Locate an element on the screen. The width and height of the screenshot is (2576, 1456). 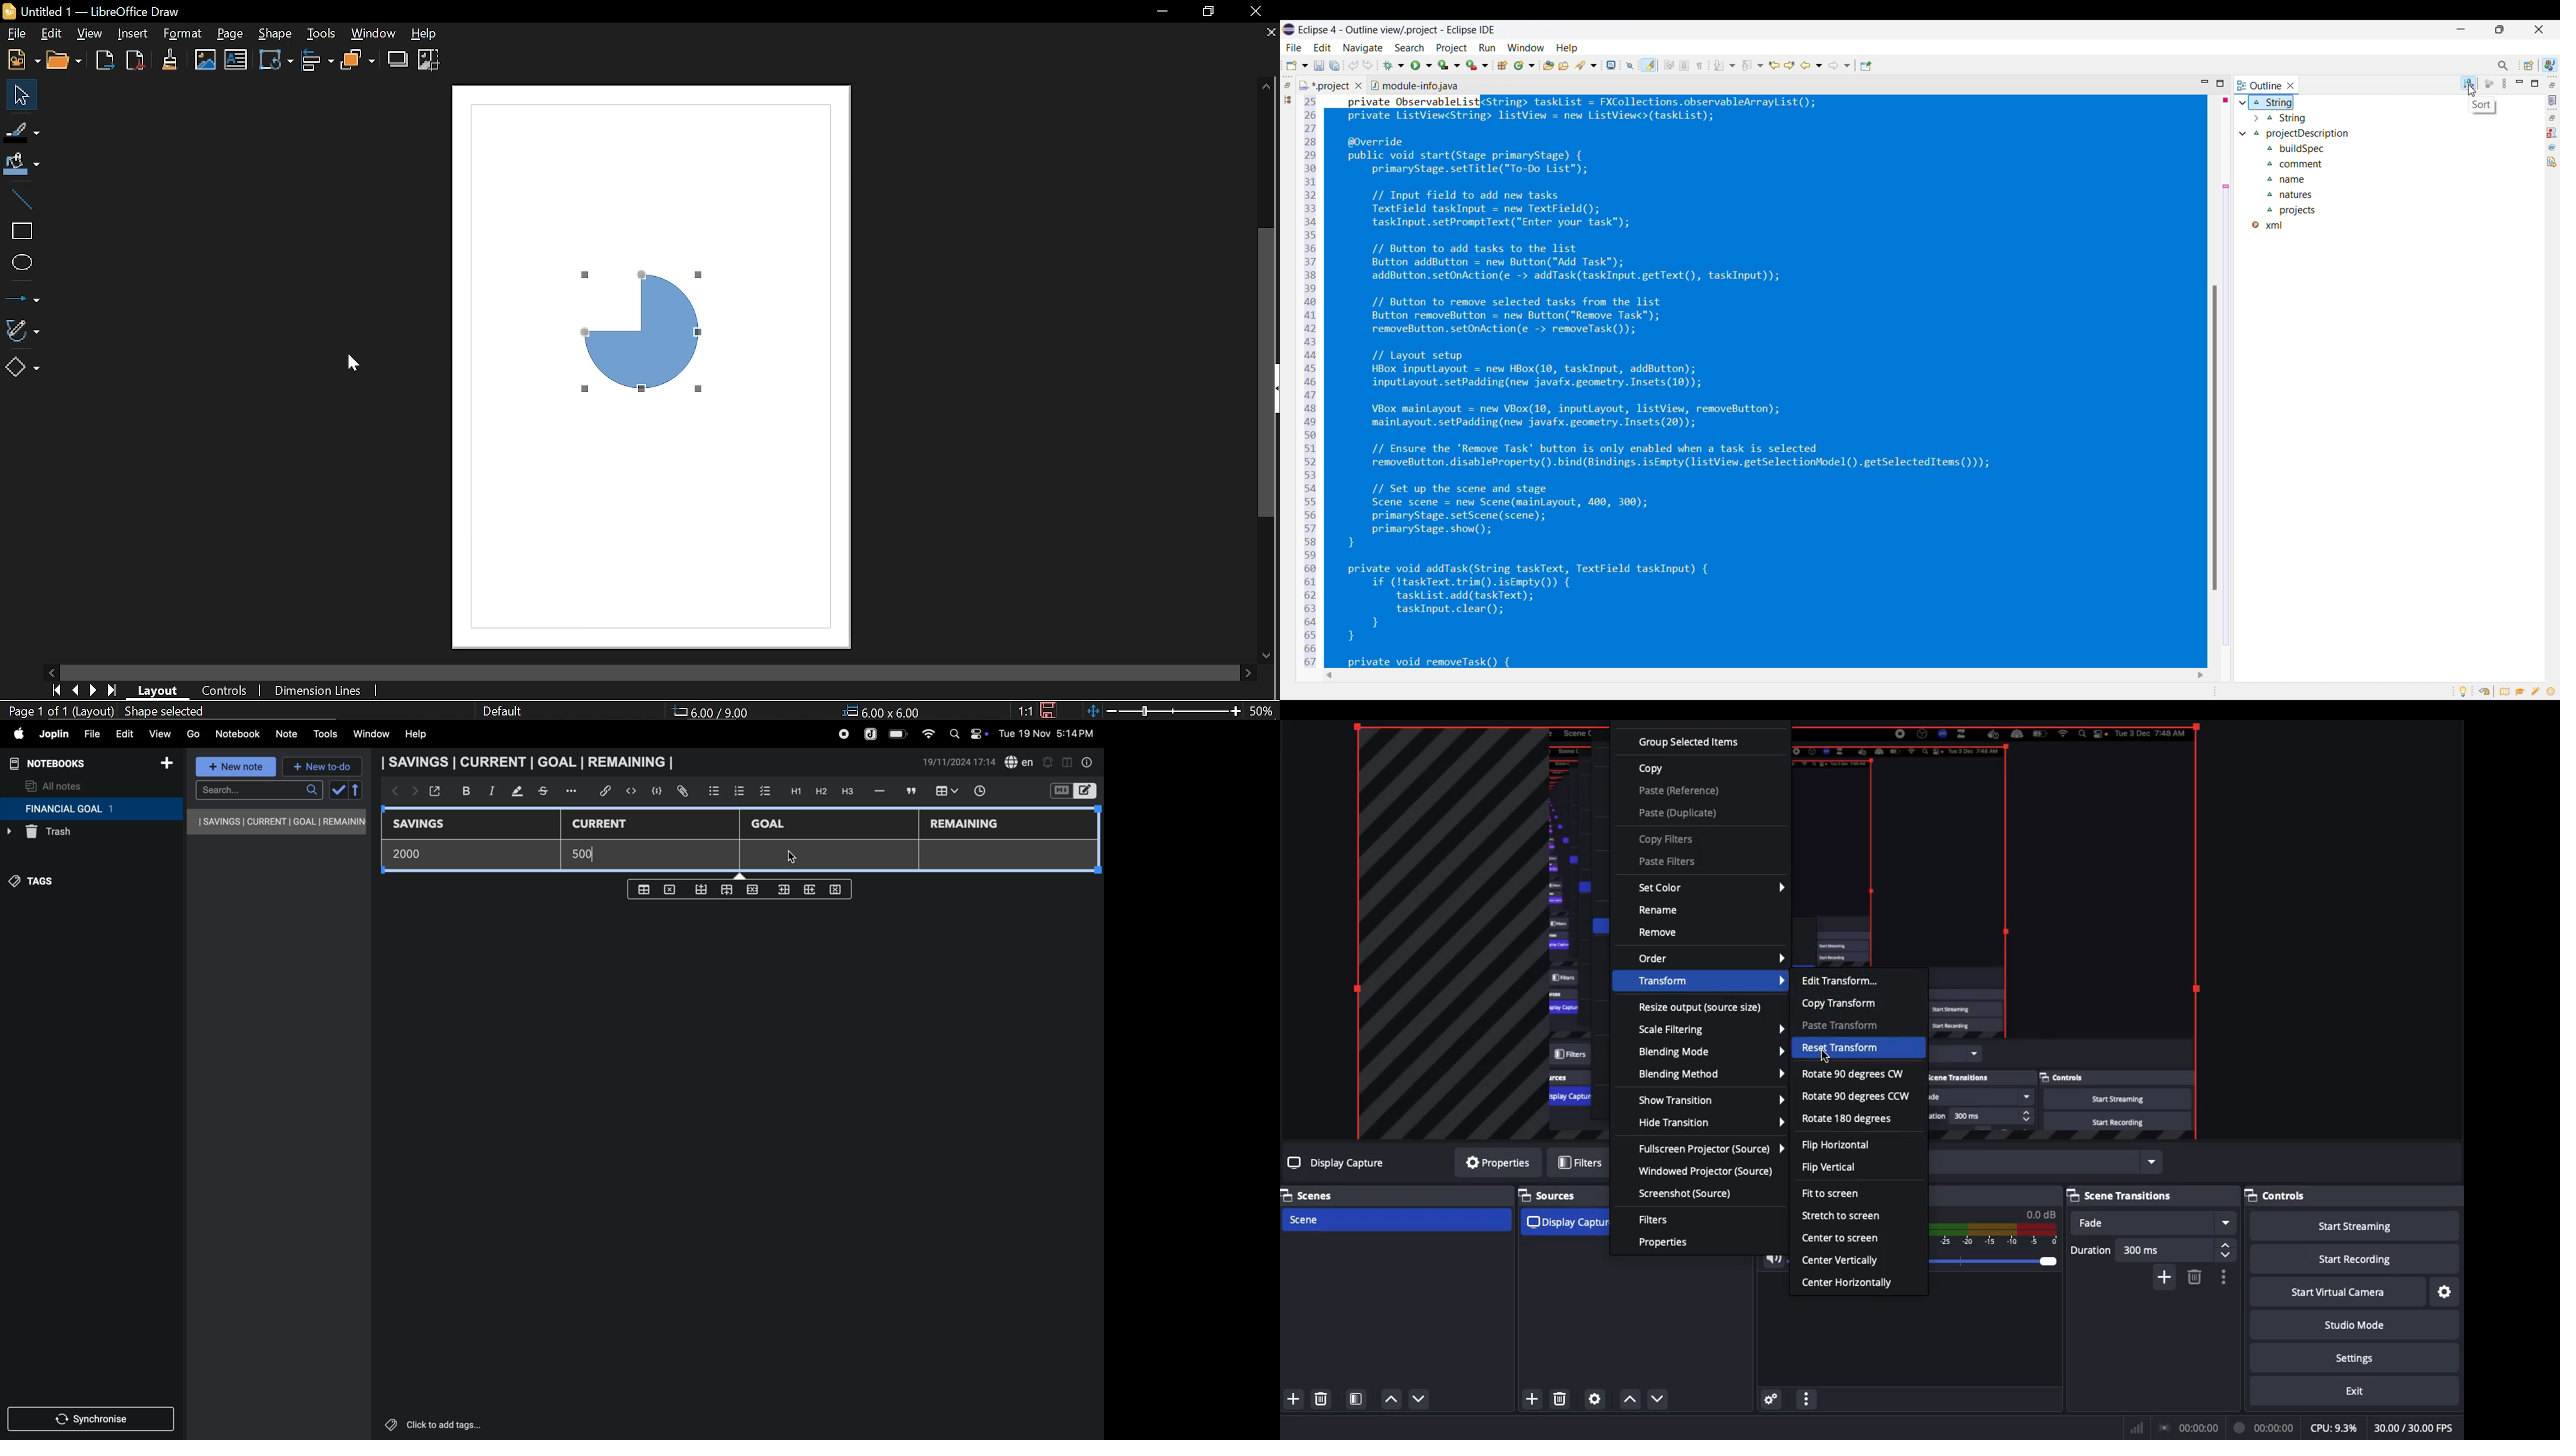
Current zoom is located at coordinates (1264, 710).